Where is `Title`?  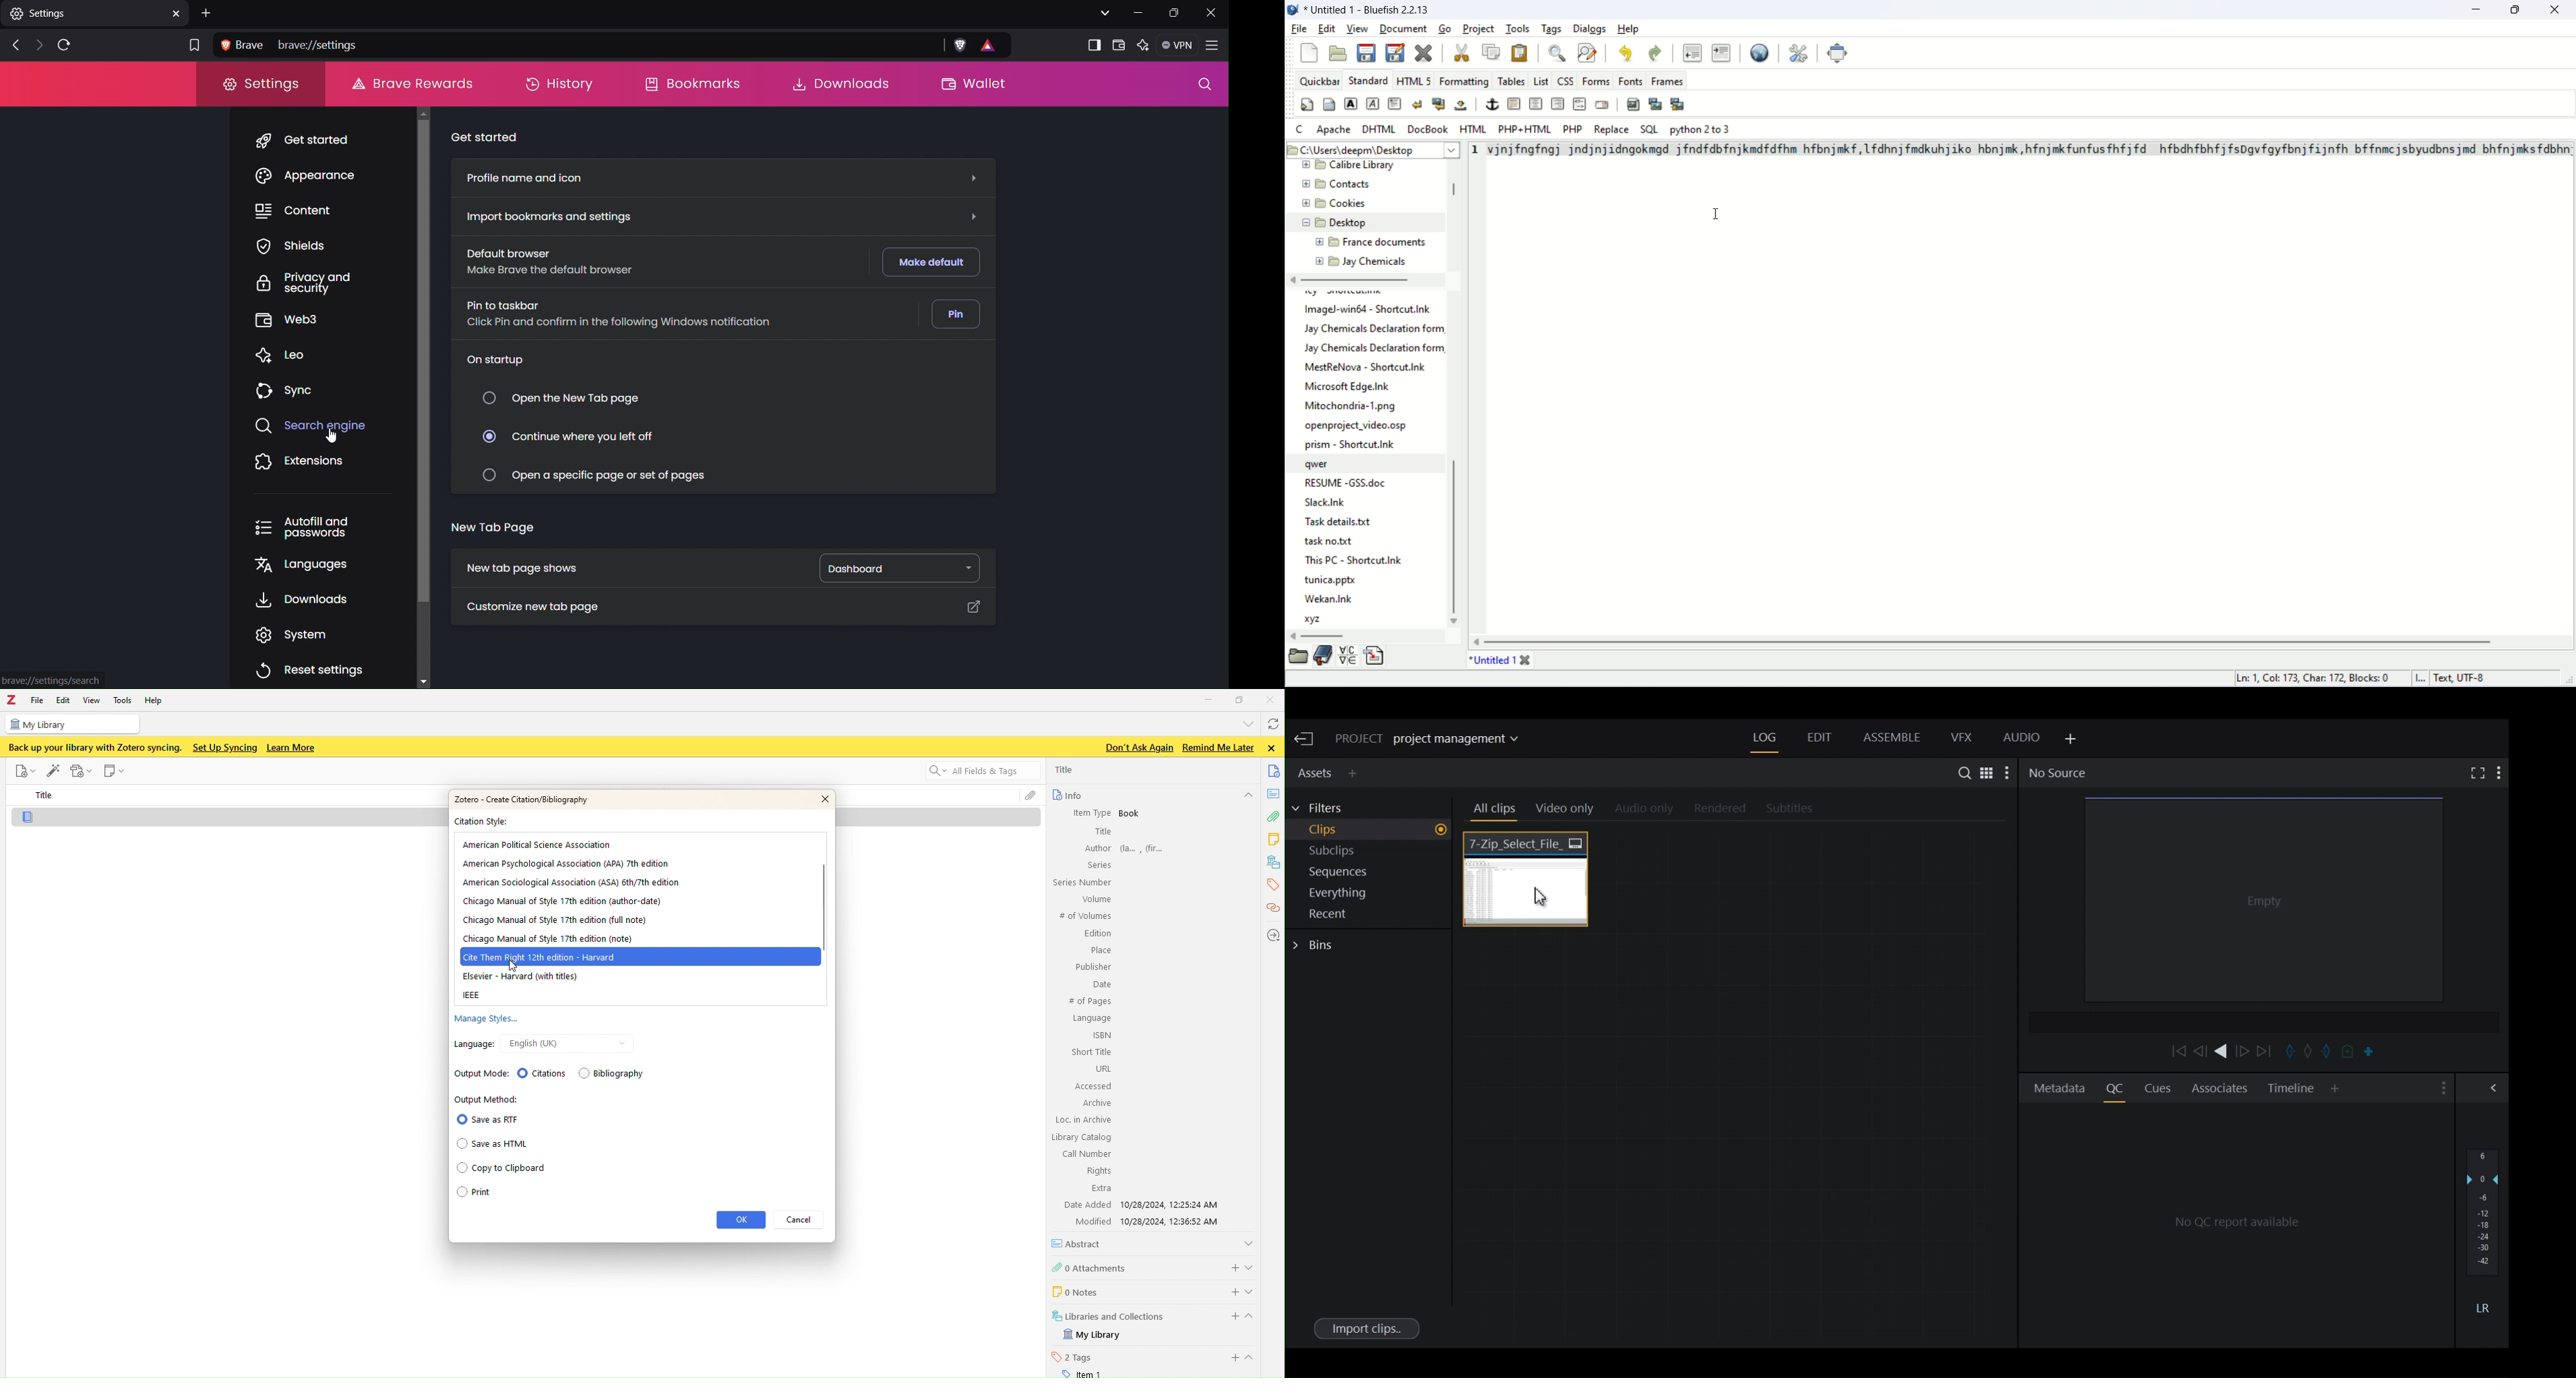 Title is located at coordinates (1066, 769).